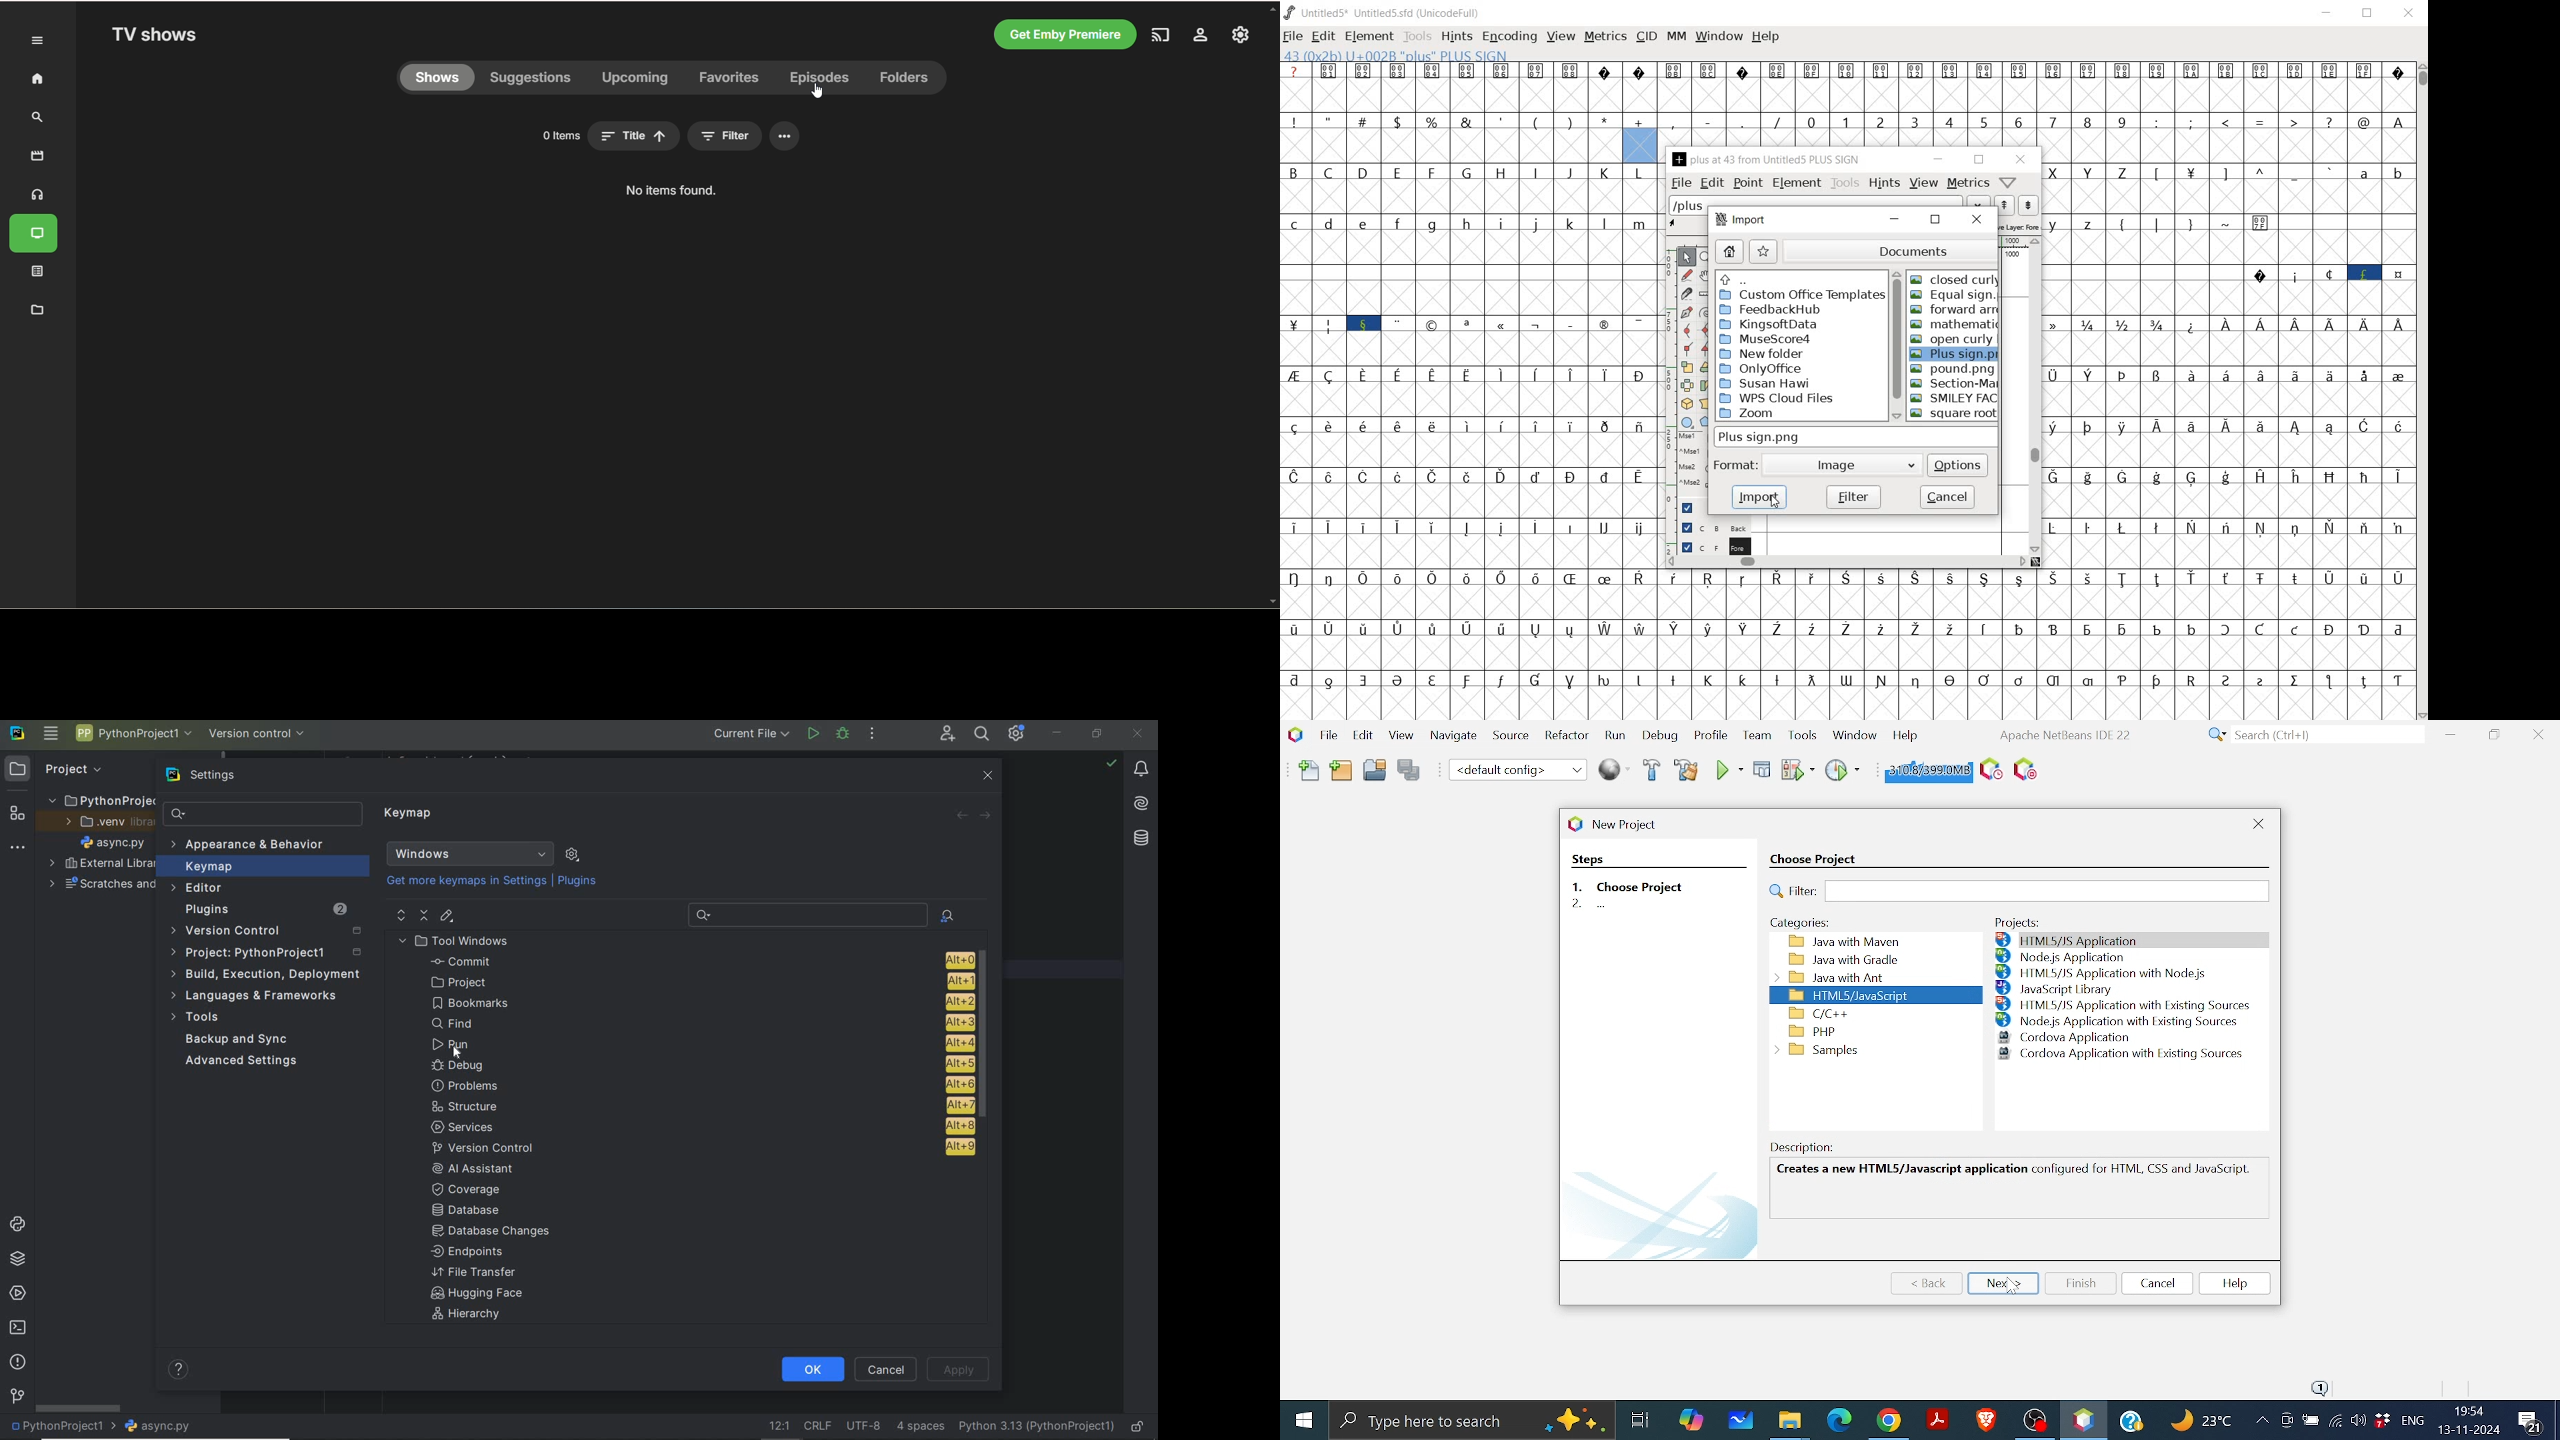  What do you see at coordinates (1853, 497) in the screenshot?
I see `filter` at bounding box center [1853, 497].